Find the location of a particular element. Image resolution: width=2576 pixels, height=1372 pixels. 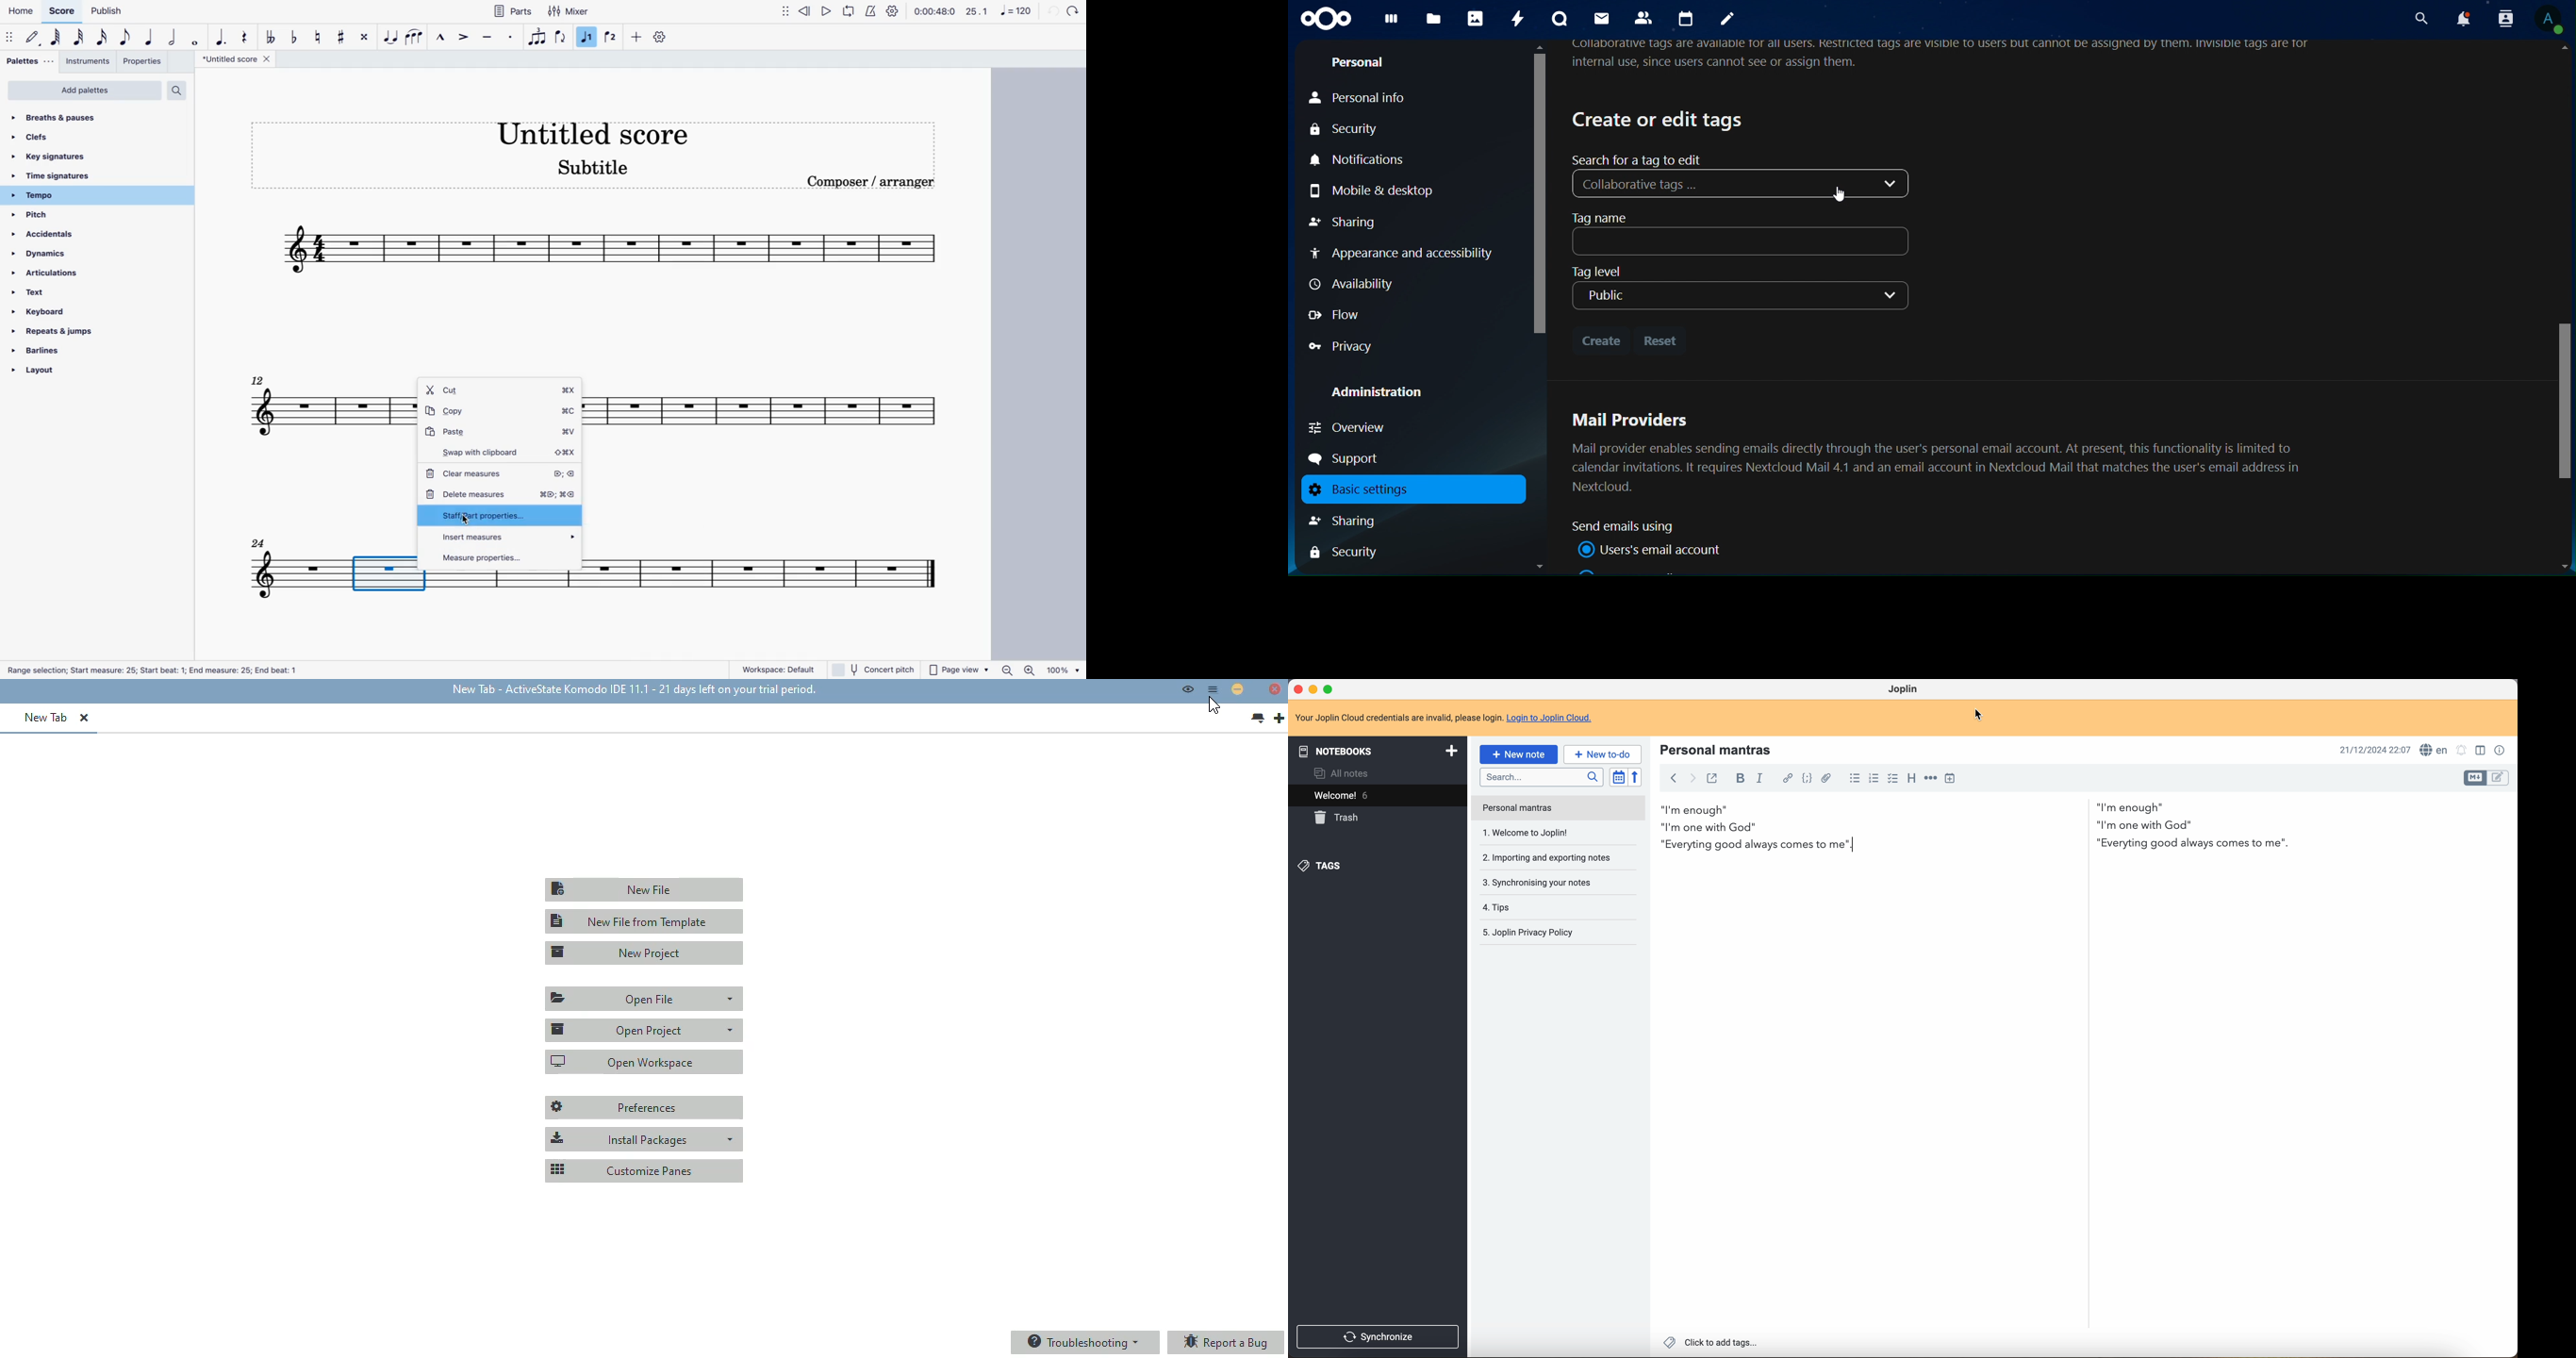

notifications is located at coordinates (1364, 161).